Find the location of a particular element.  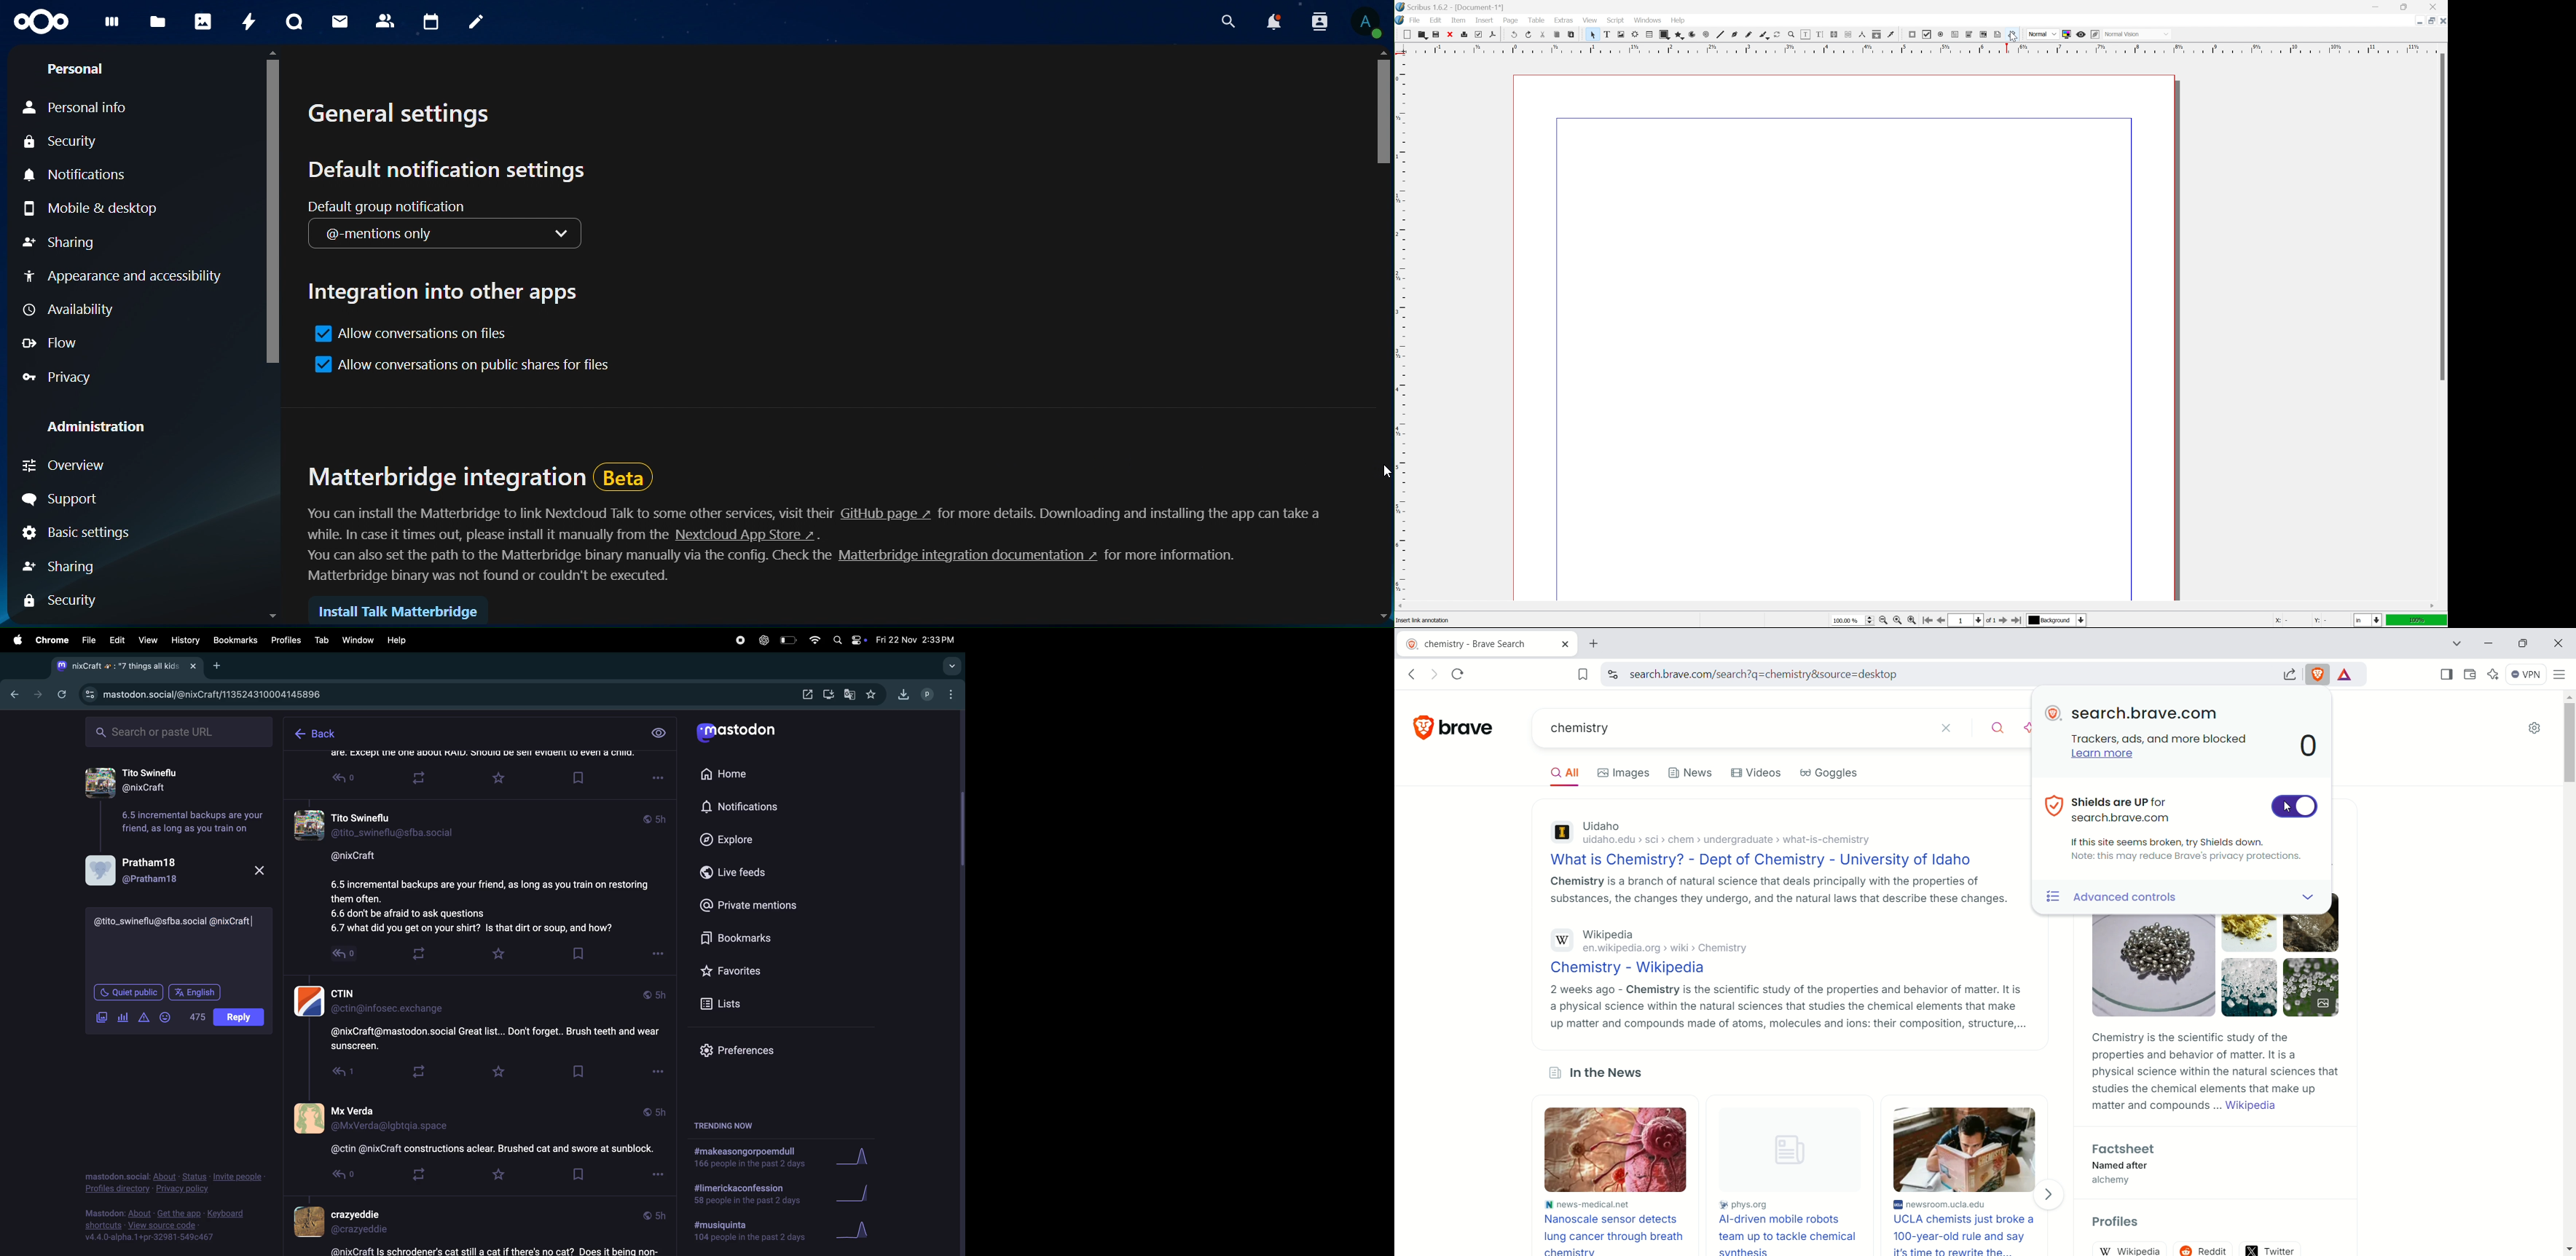

Personal Info is located at coordinates (72, 109).